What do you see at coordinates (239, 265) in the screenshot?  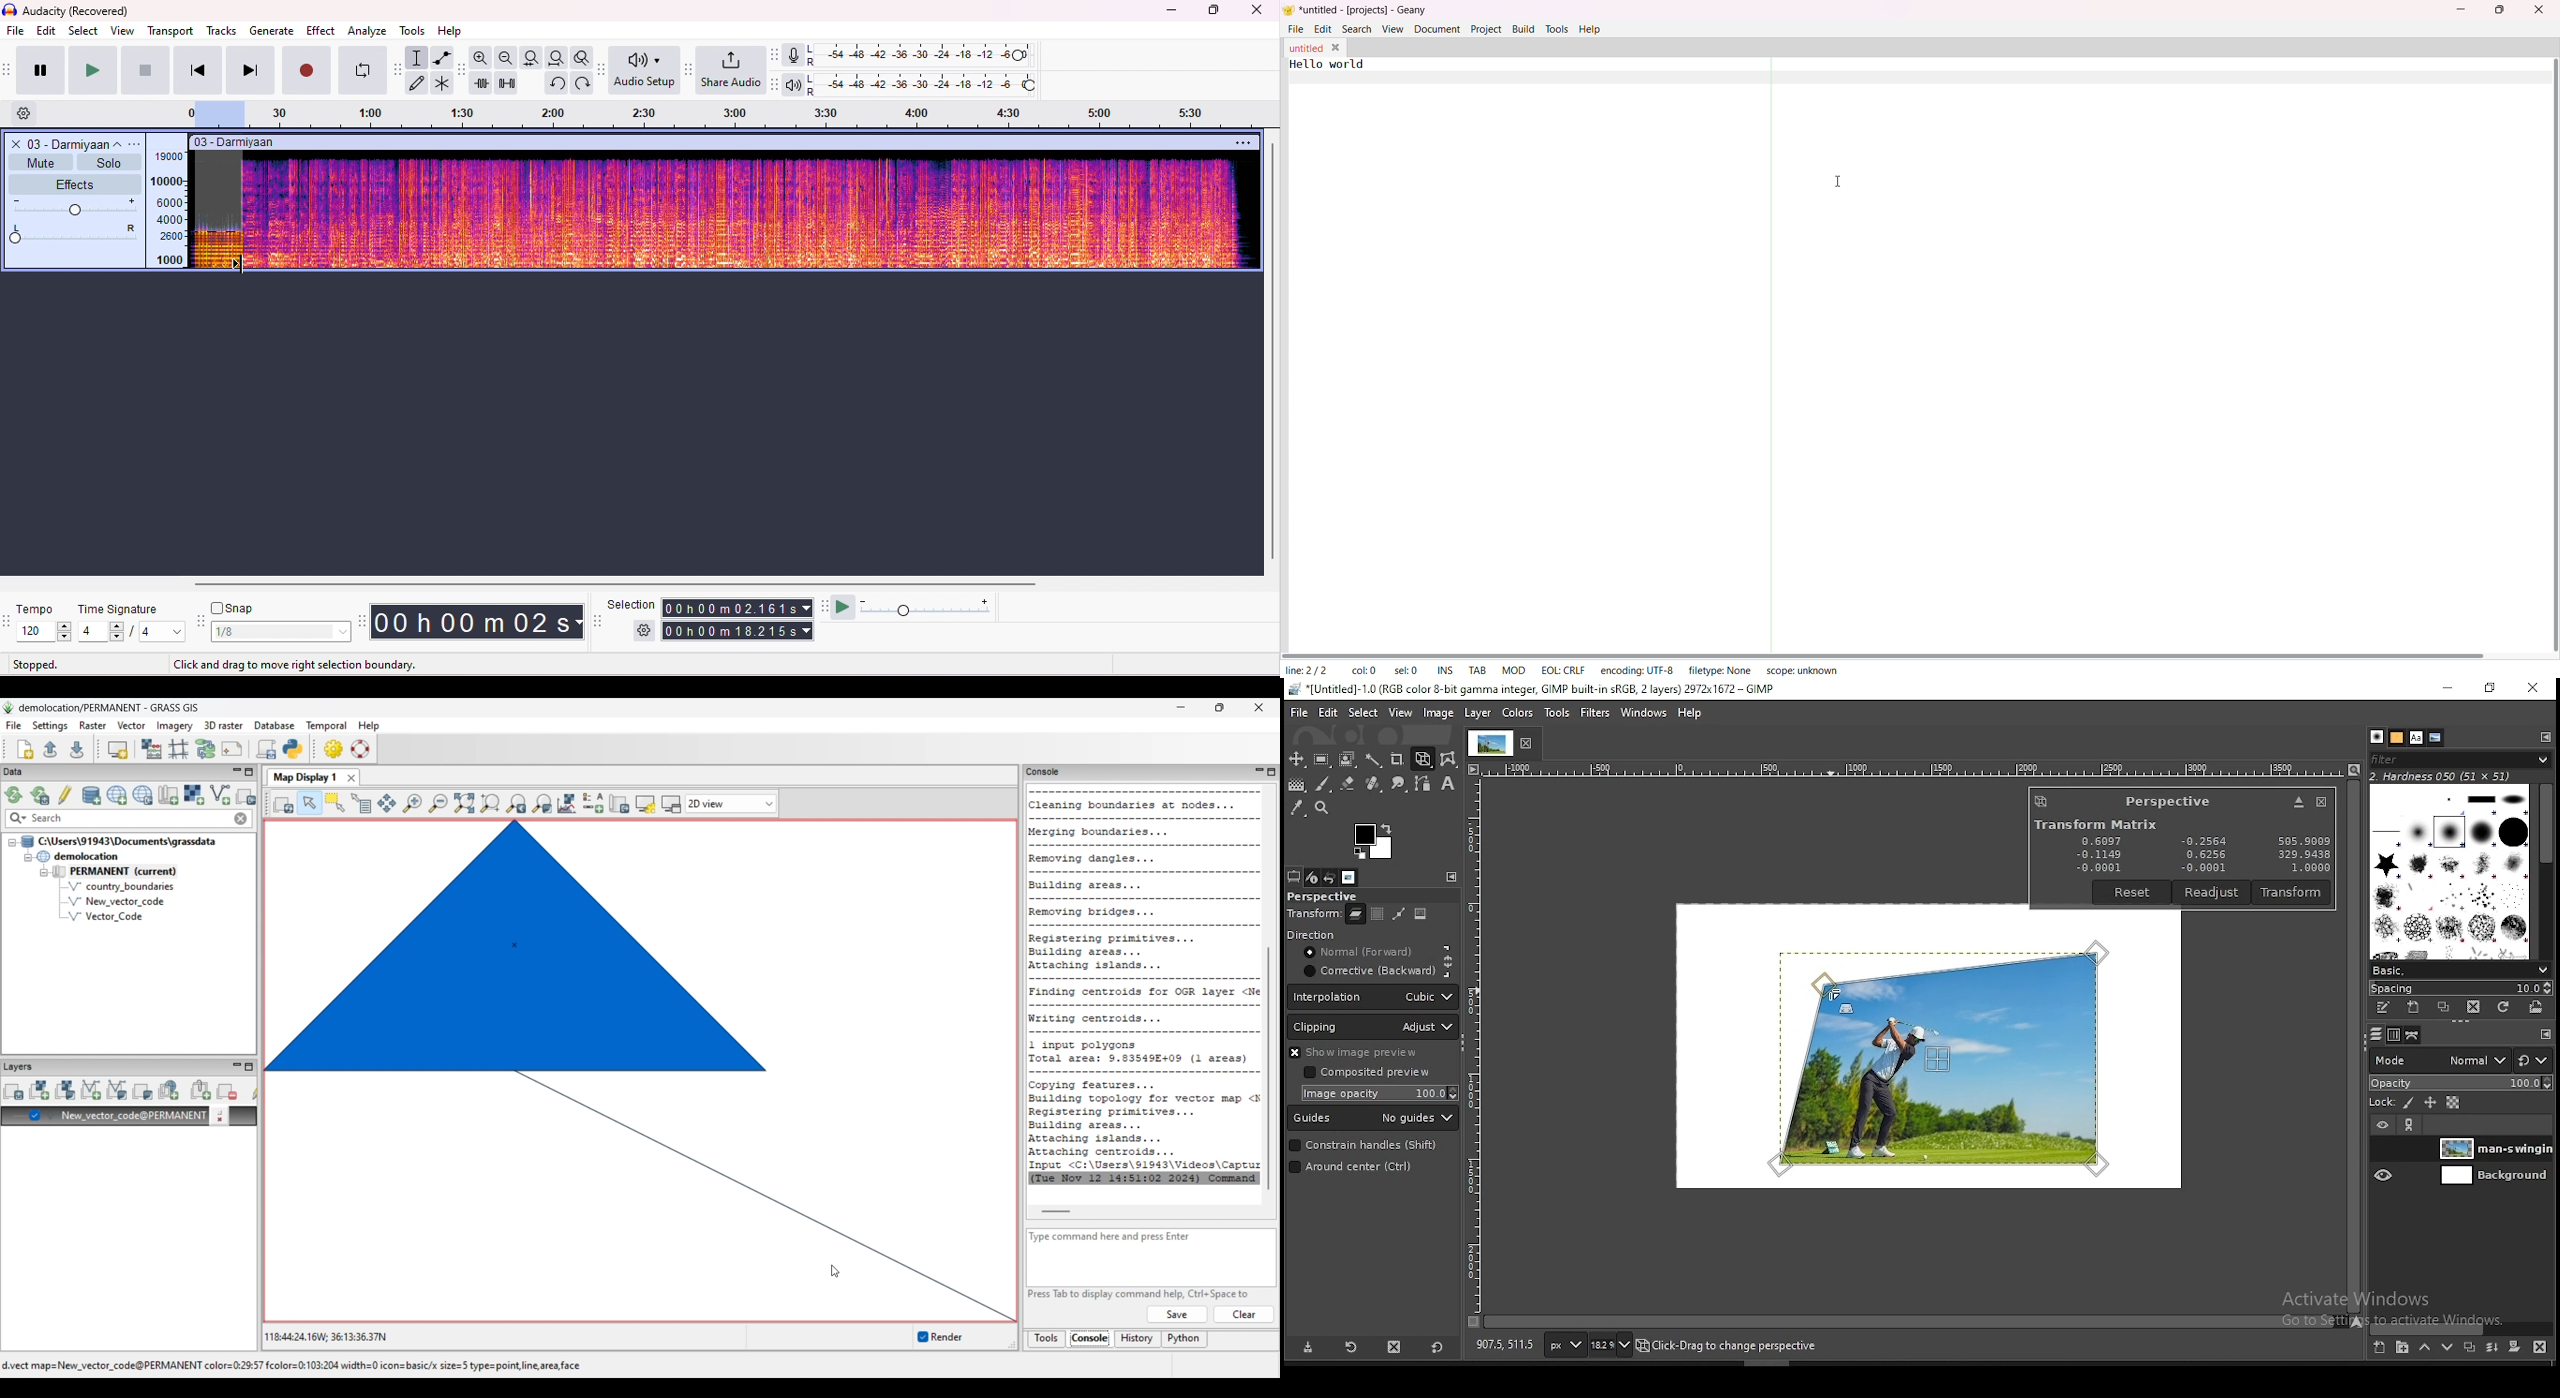 I see `mouse up` at bounding box center [239, 265].